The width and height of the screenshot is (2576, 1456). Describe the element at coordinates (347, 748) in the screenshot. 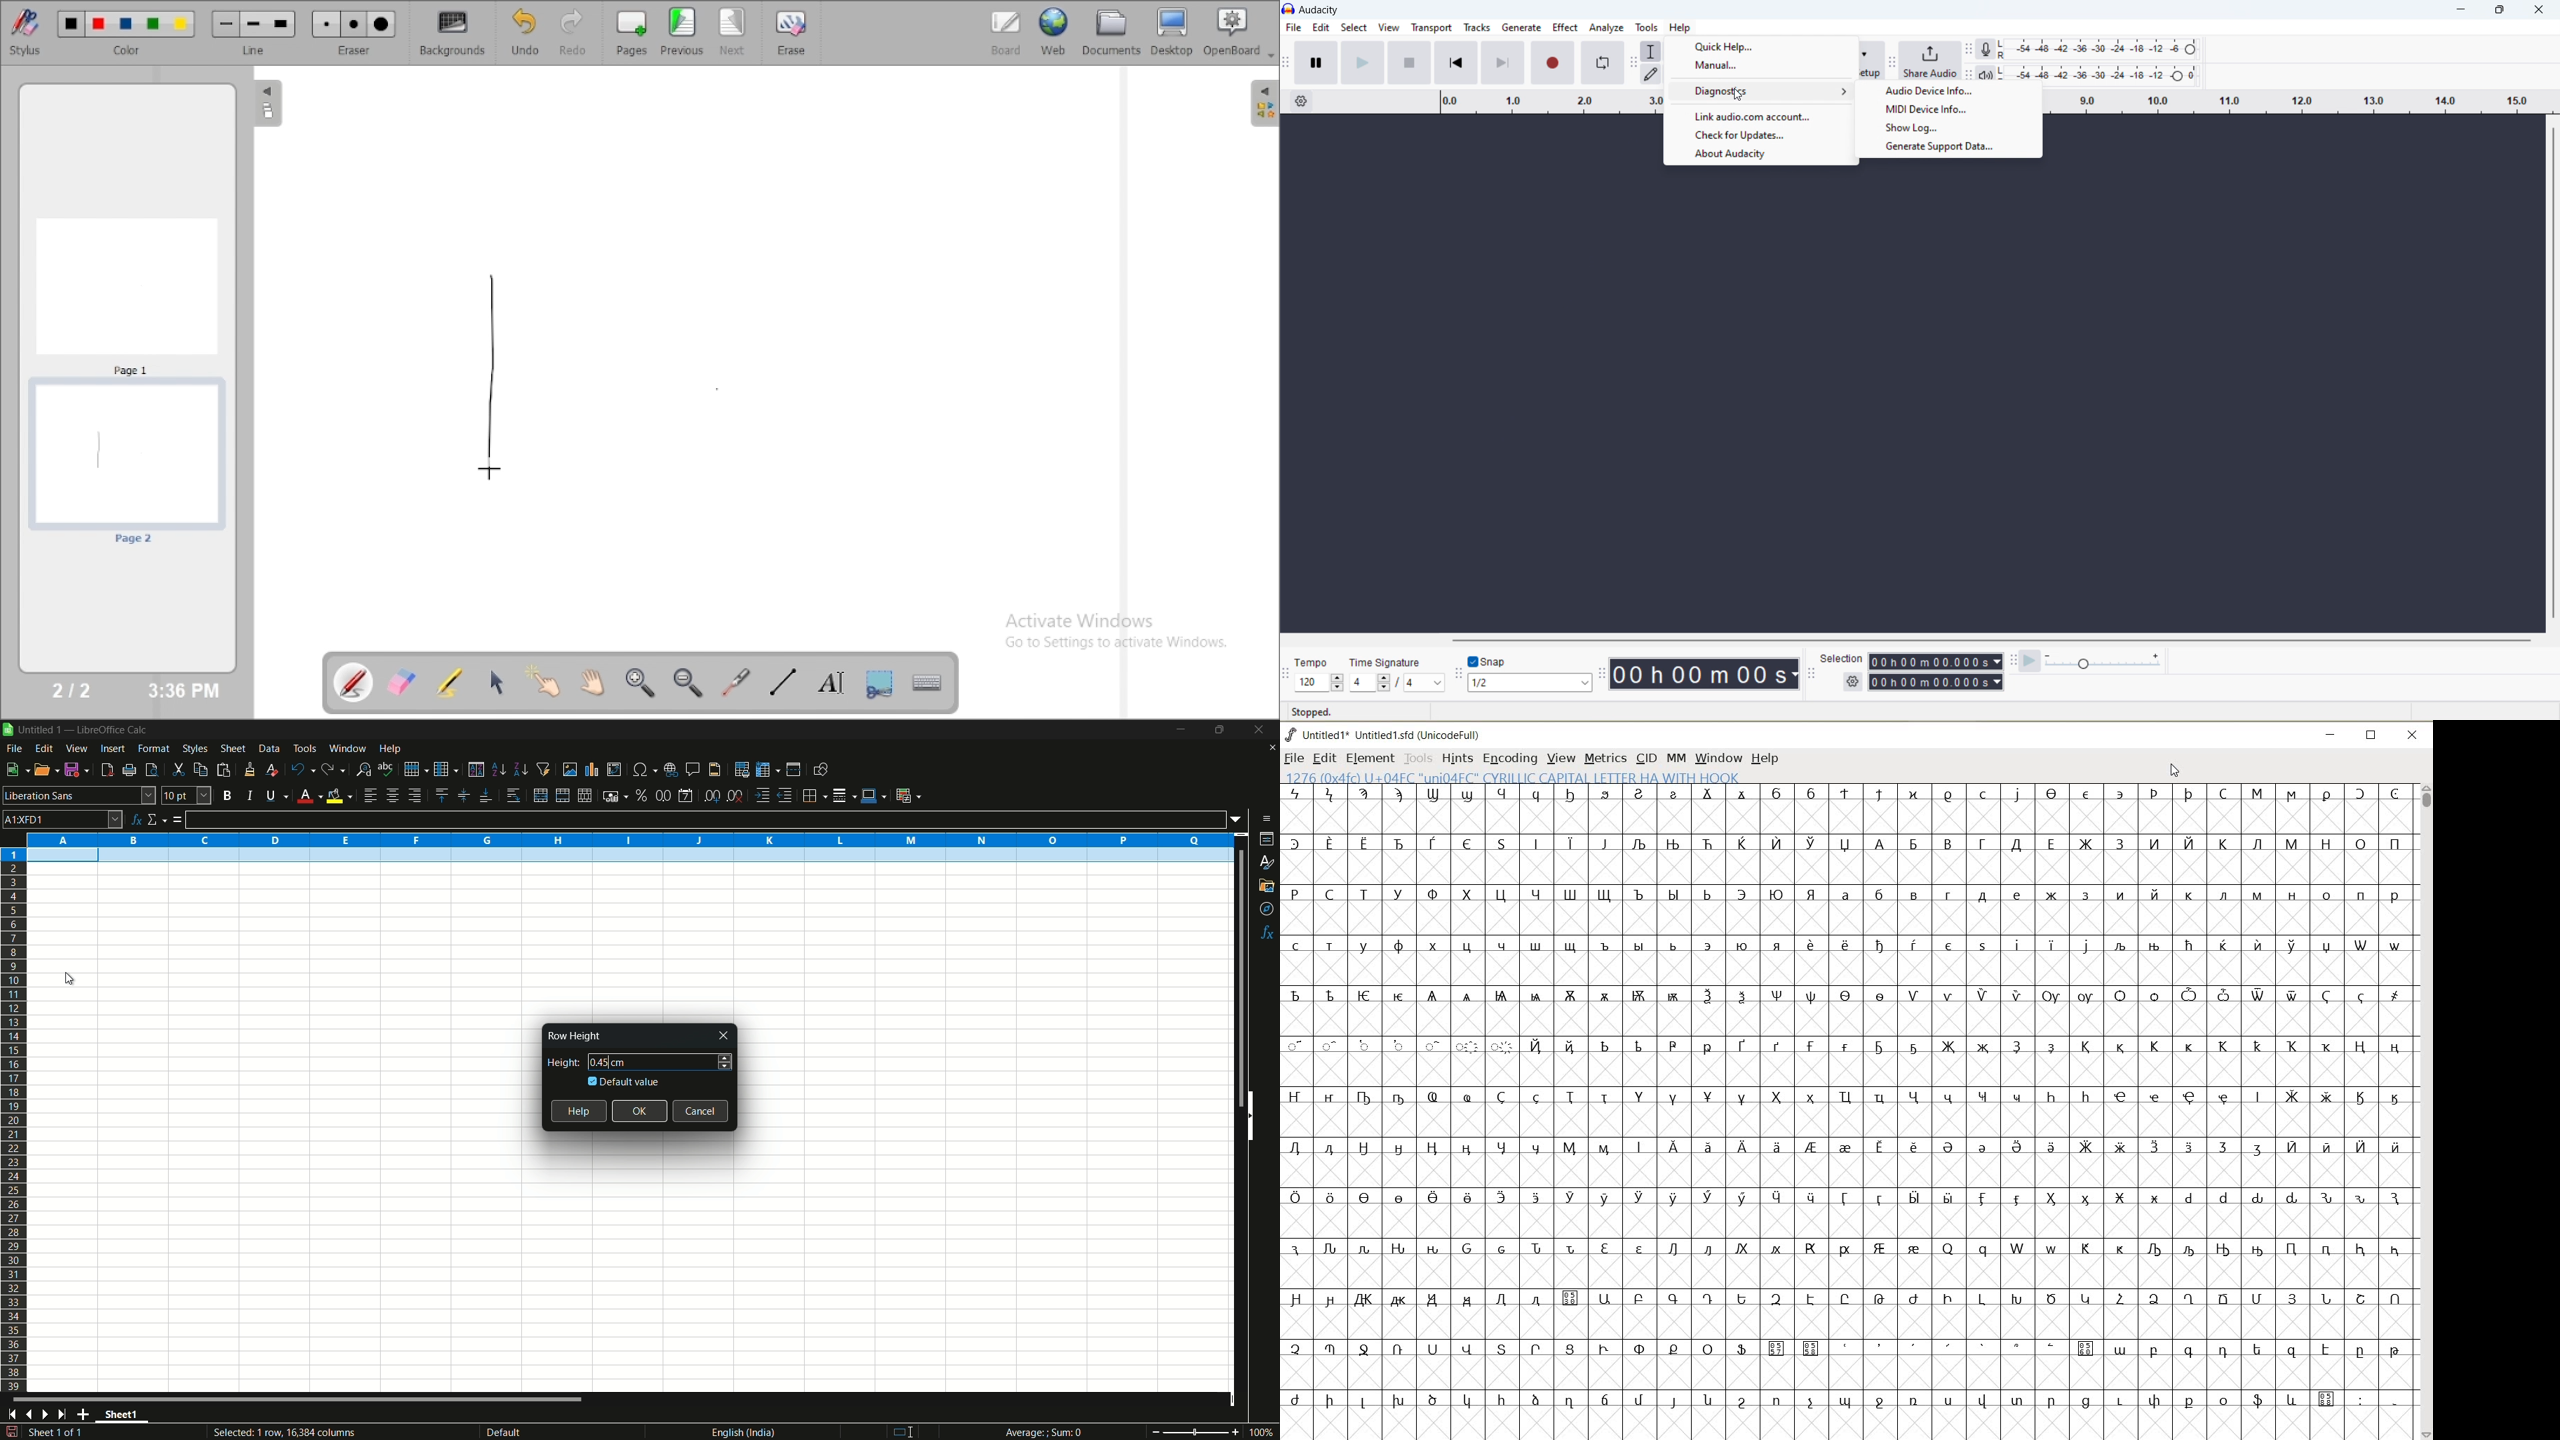

I see `window menu` at that location.